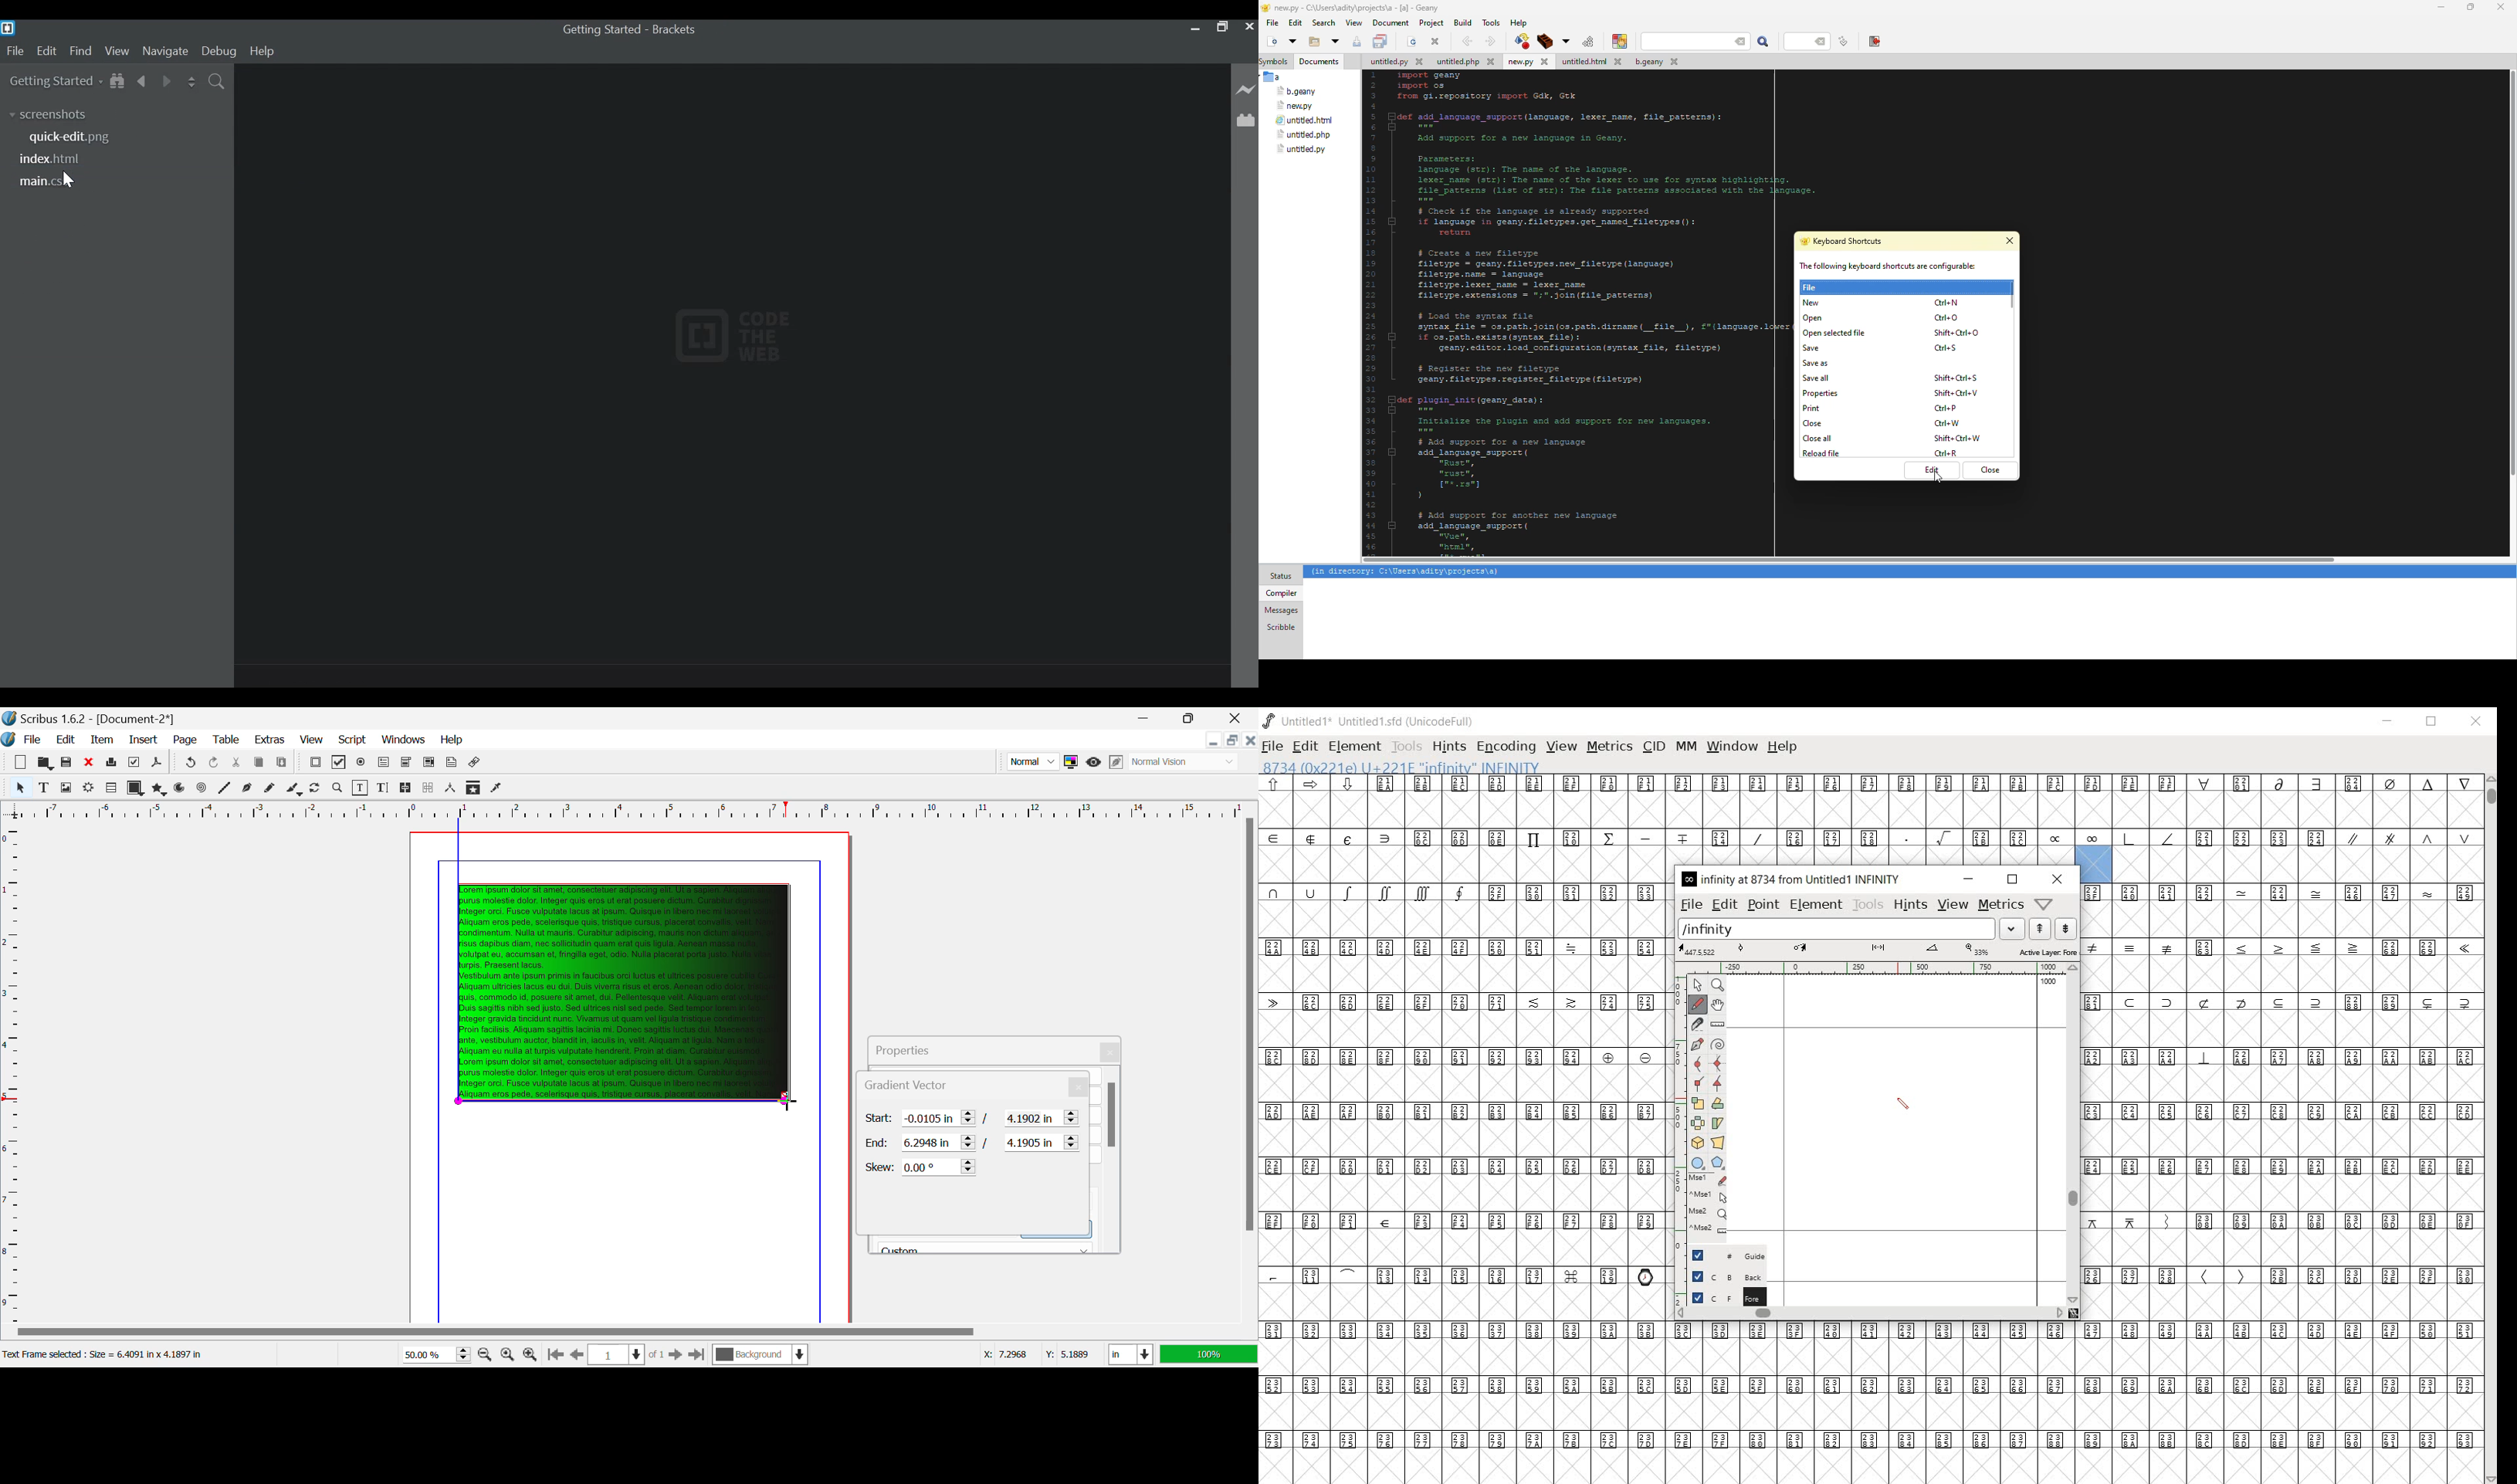 The height and width of the screenshot is (1484, 2520). Describe the element at coordinates (1762, 905) in the screenshot. I see `point` at that location.